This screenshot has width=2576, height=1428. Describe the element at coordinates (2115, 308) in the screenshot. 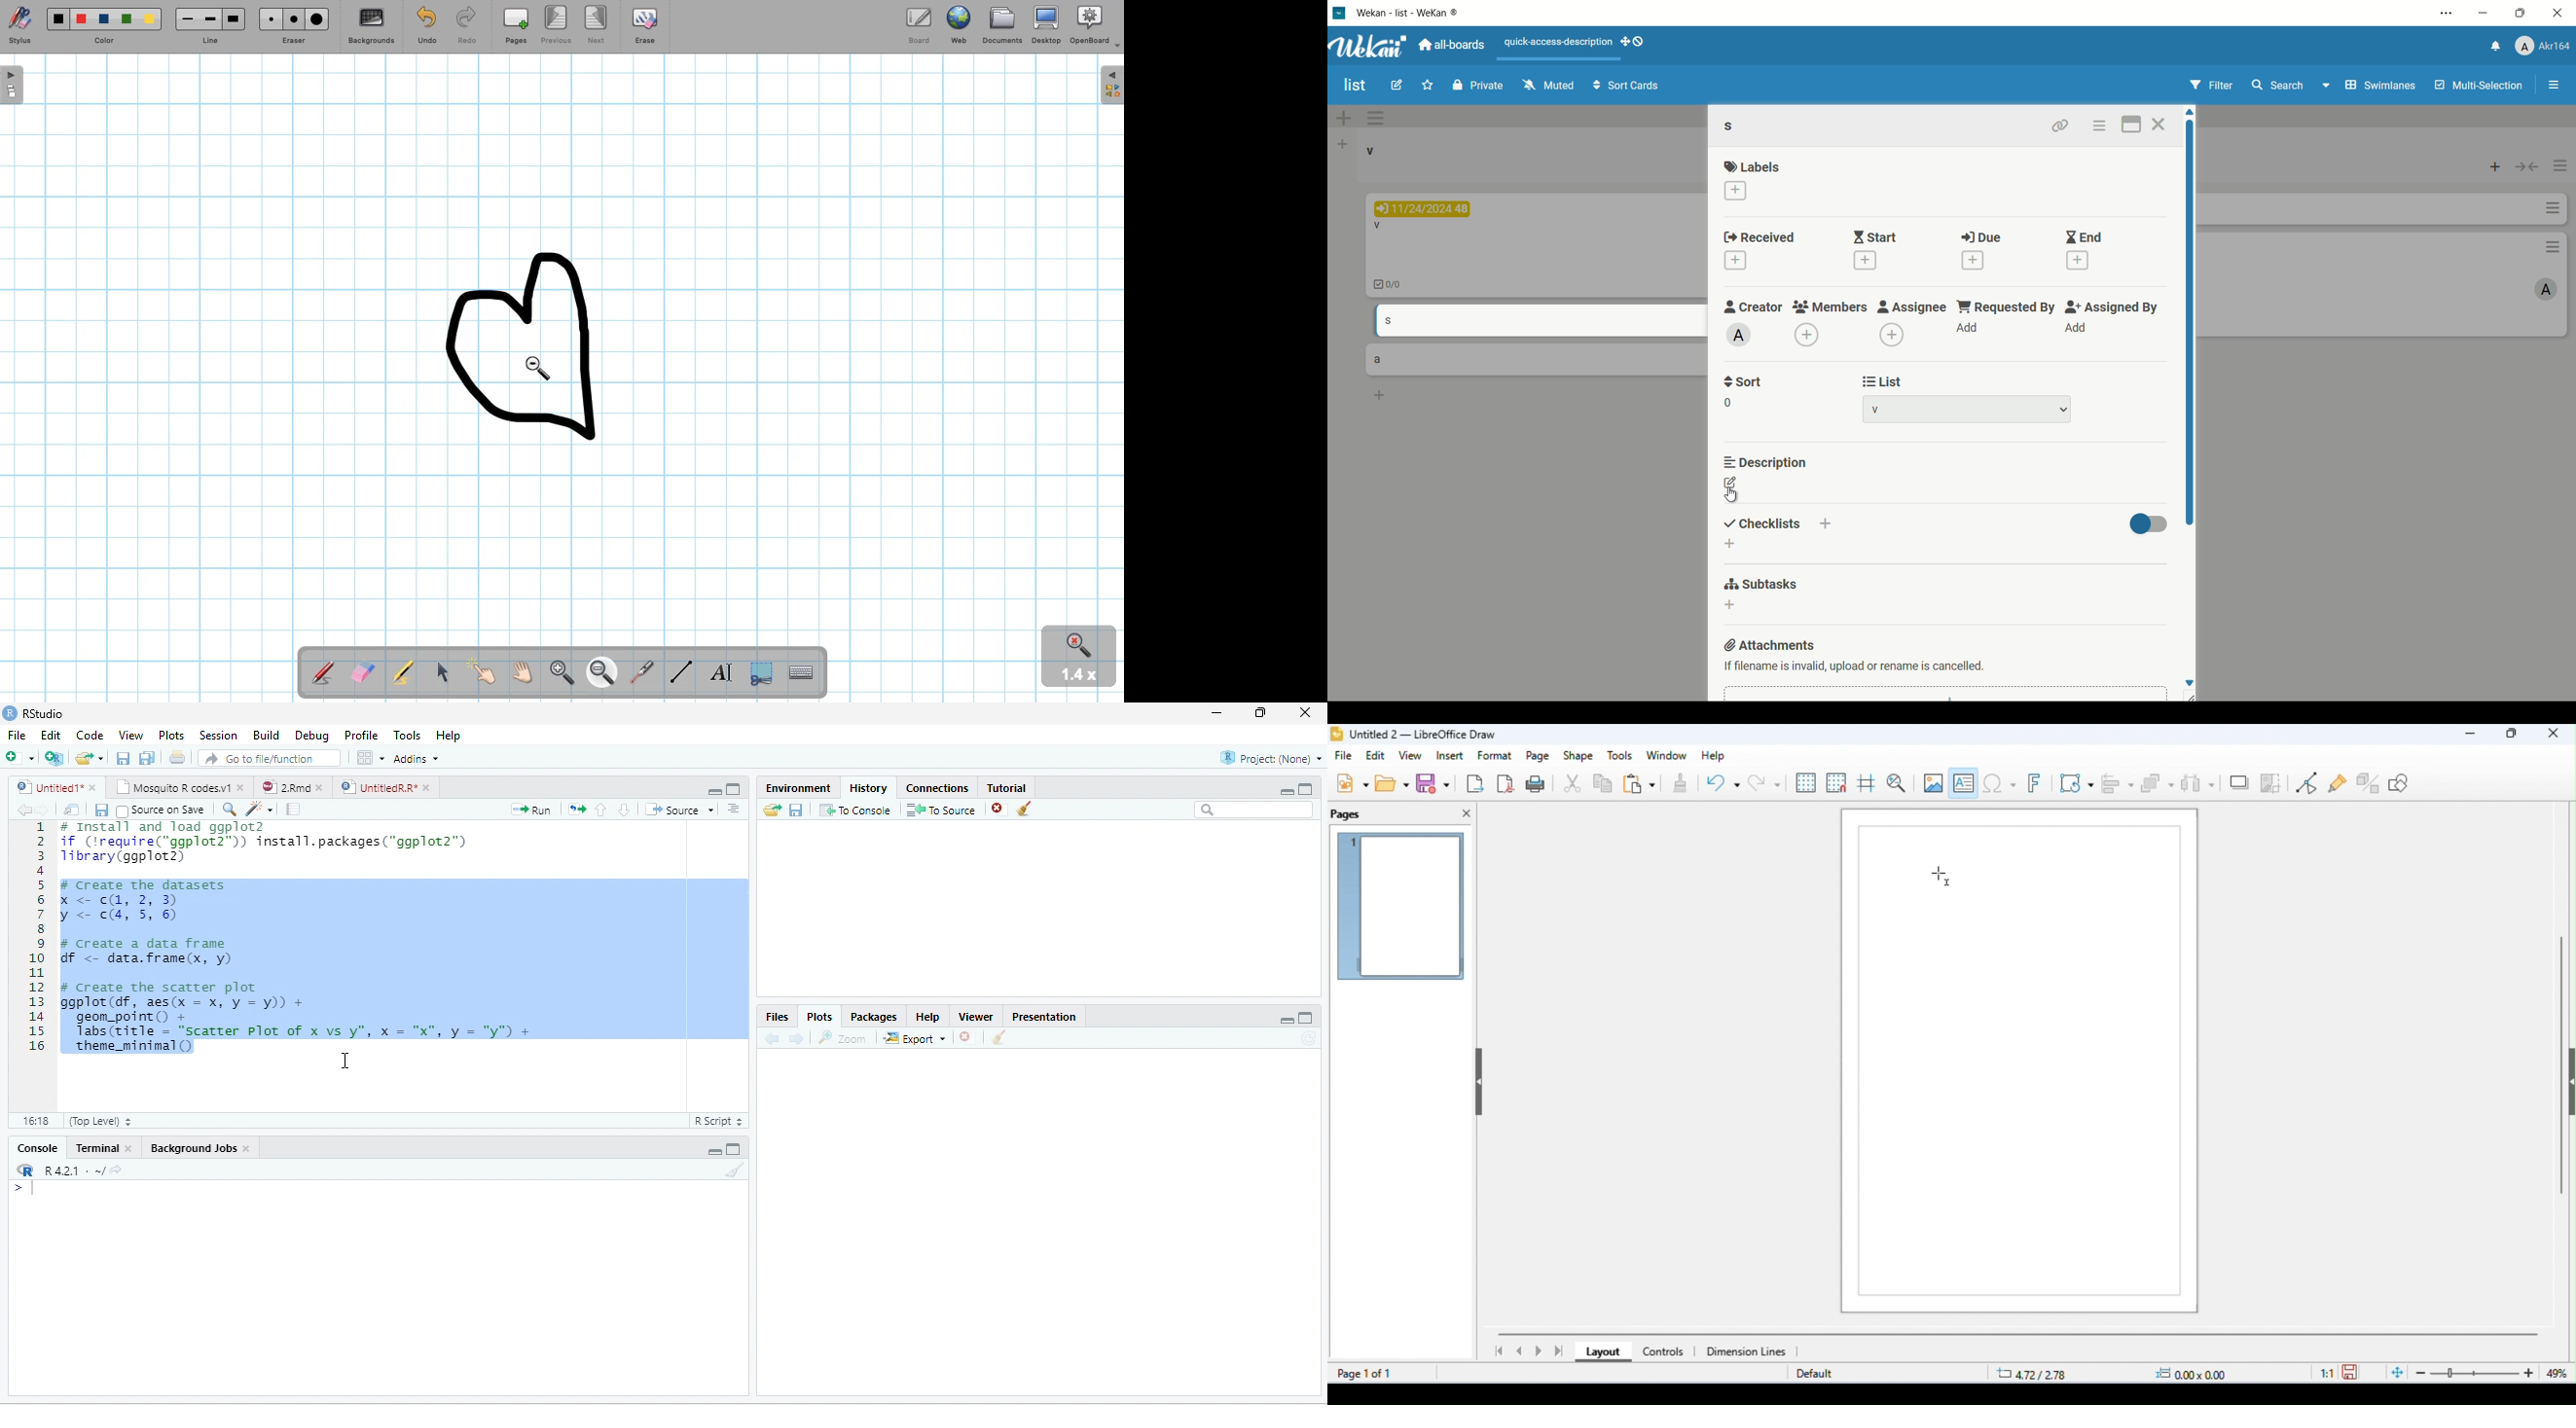

I see `assigned by` at that location.